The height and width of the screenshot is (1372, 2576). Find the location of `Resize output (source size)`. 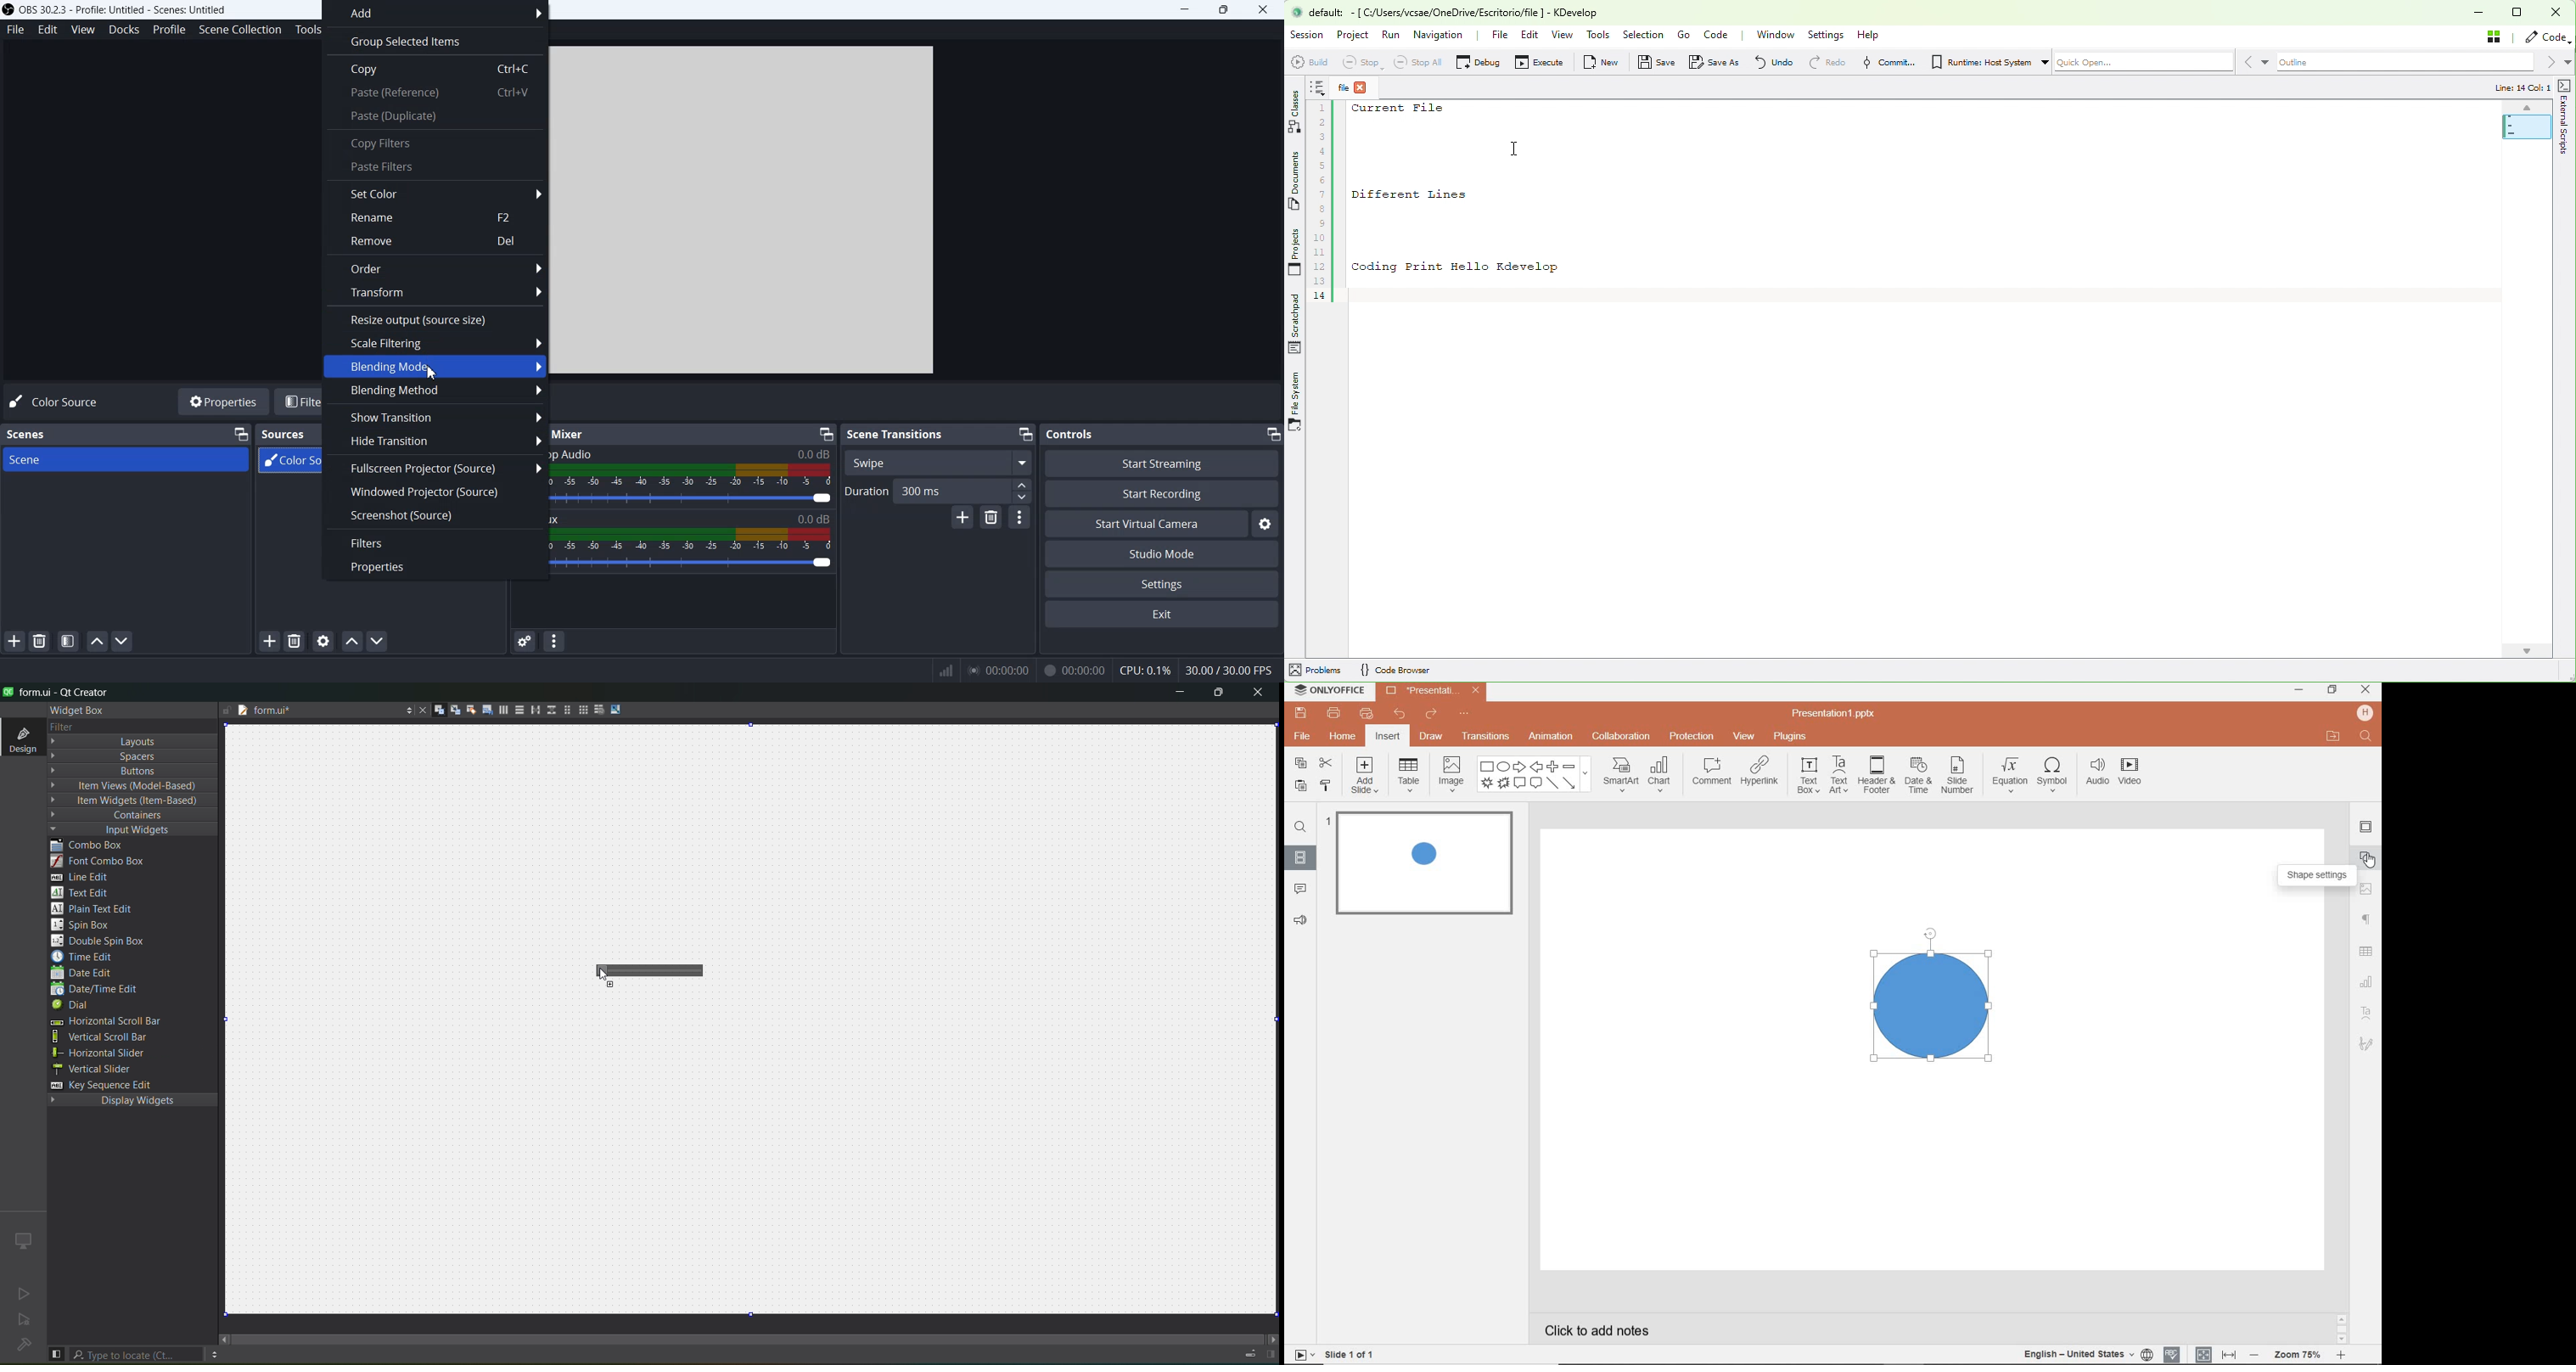

Resize output (source size) is located at coordinates (435, 318).